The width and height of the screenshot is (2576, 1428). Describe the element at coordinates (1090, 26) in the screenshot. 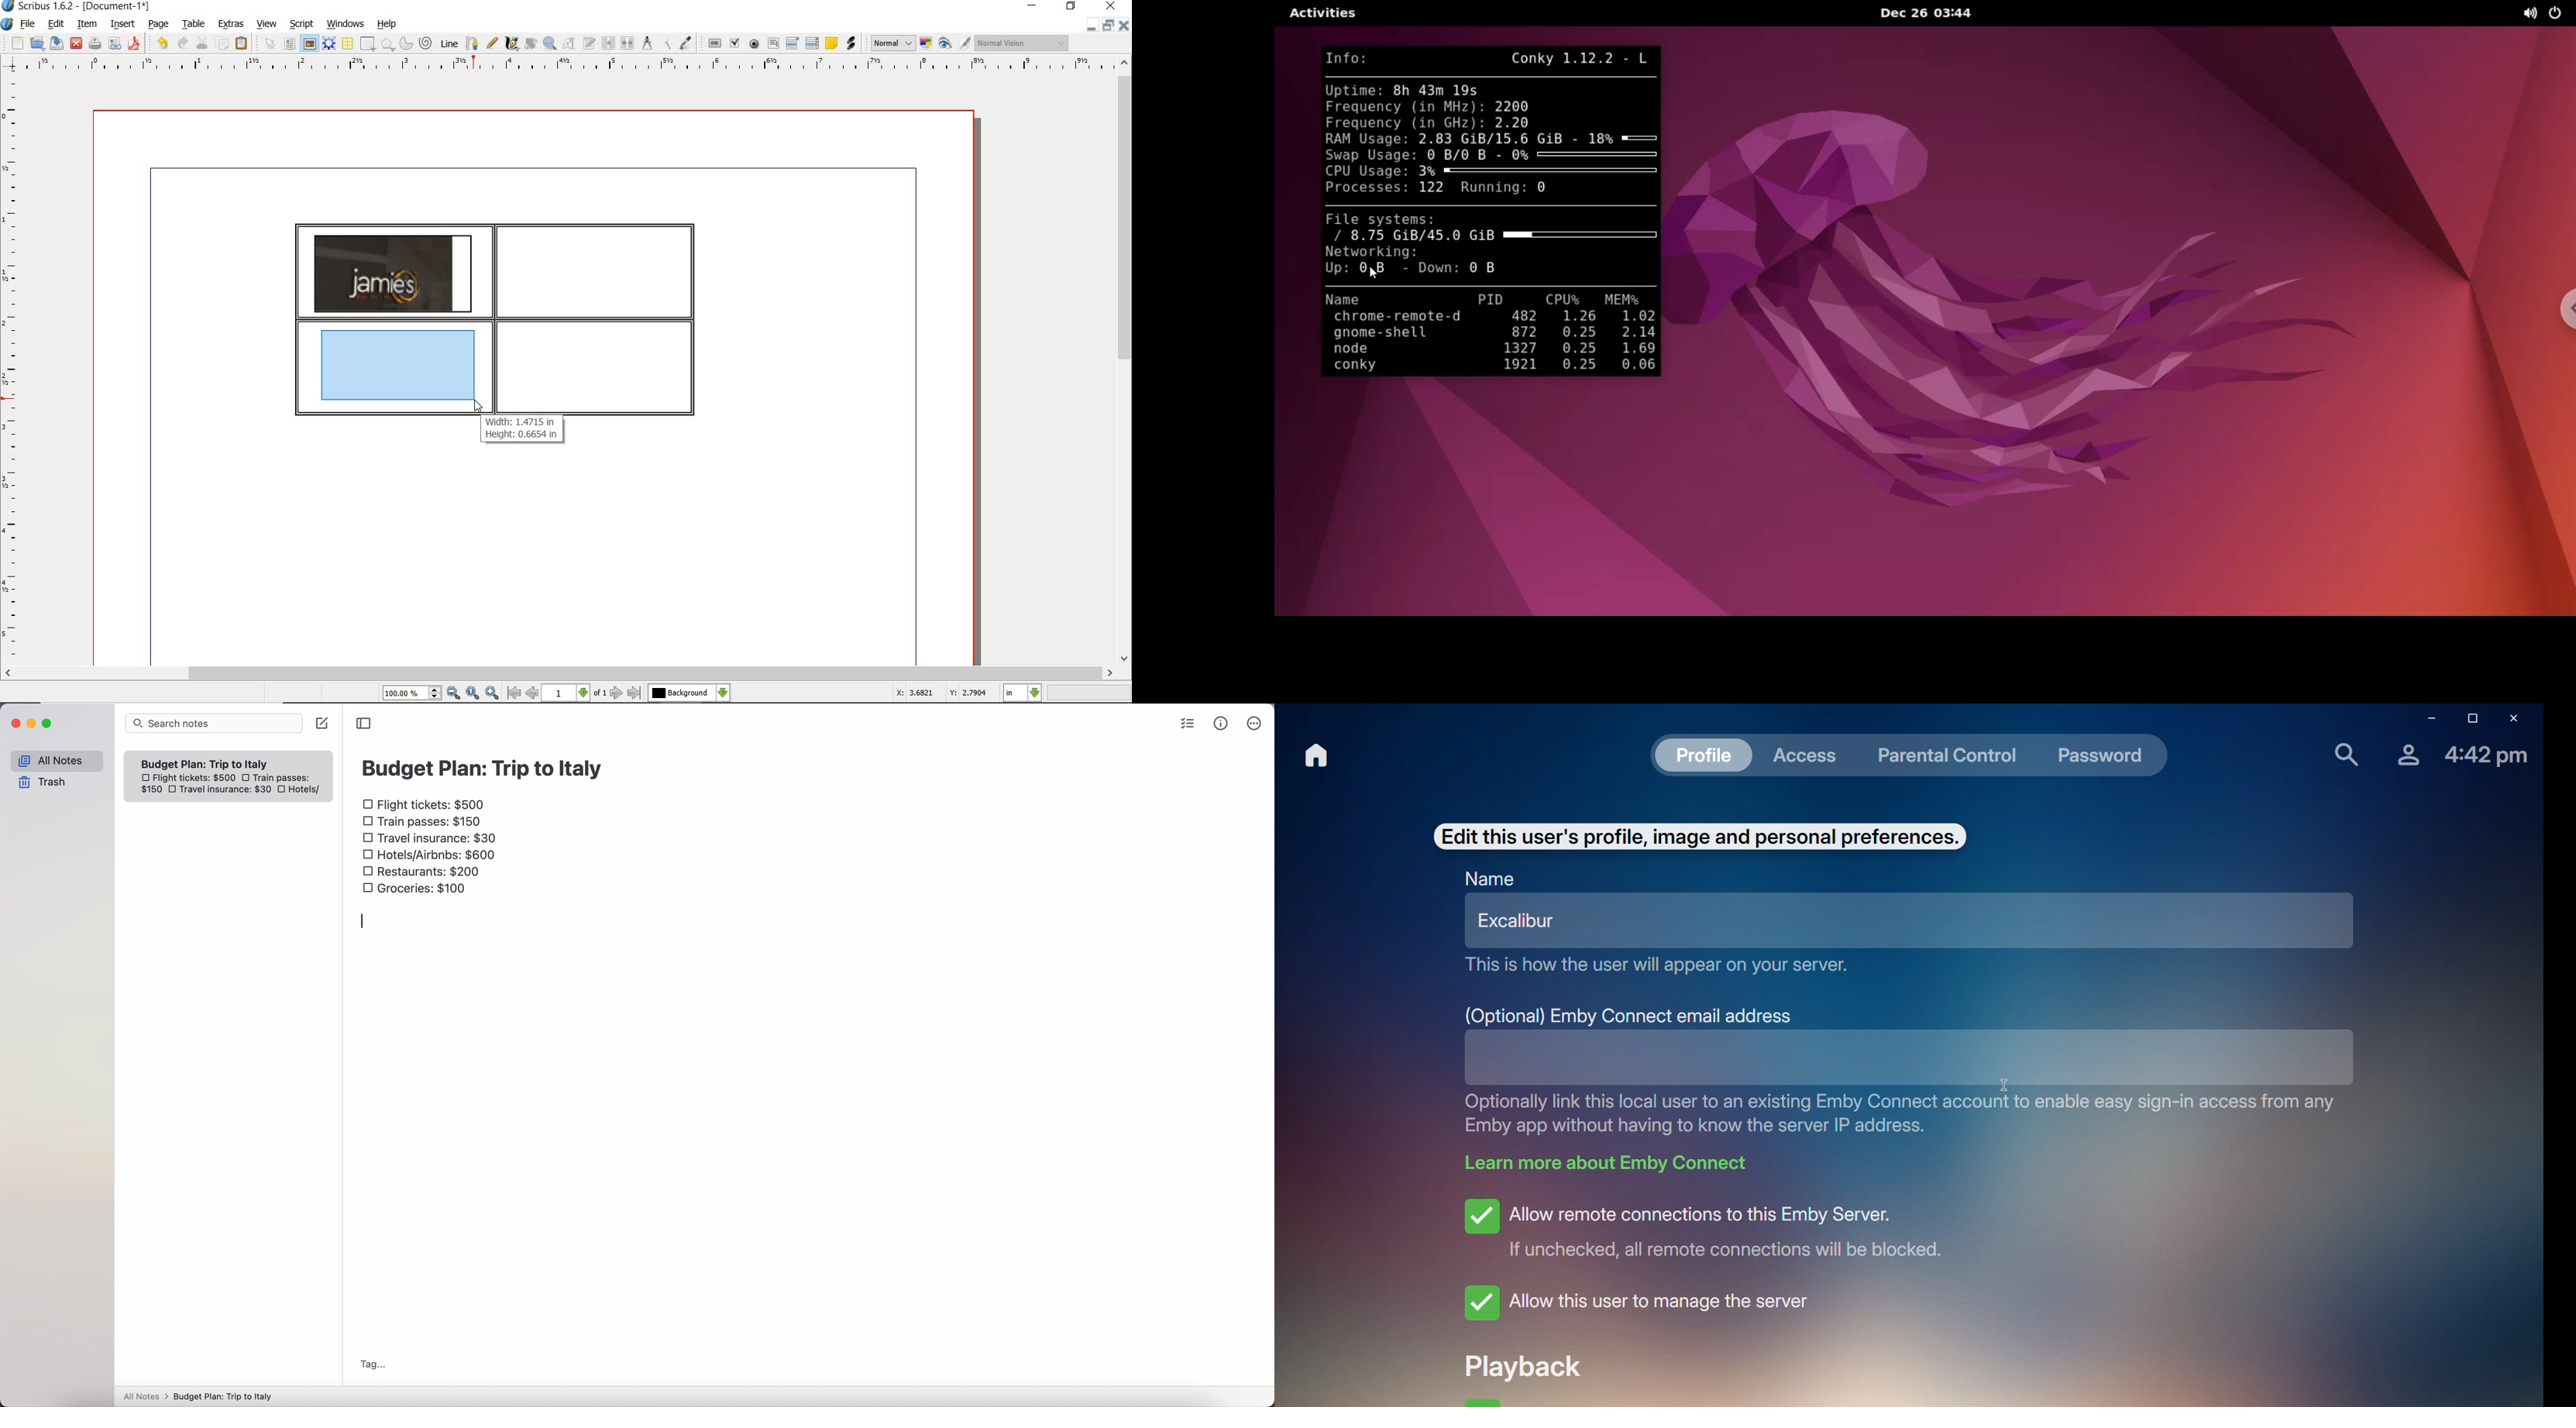

I see `minimize` at that location.